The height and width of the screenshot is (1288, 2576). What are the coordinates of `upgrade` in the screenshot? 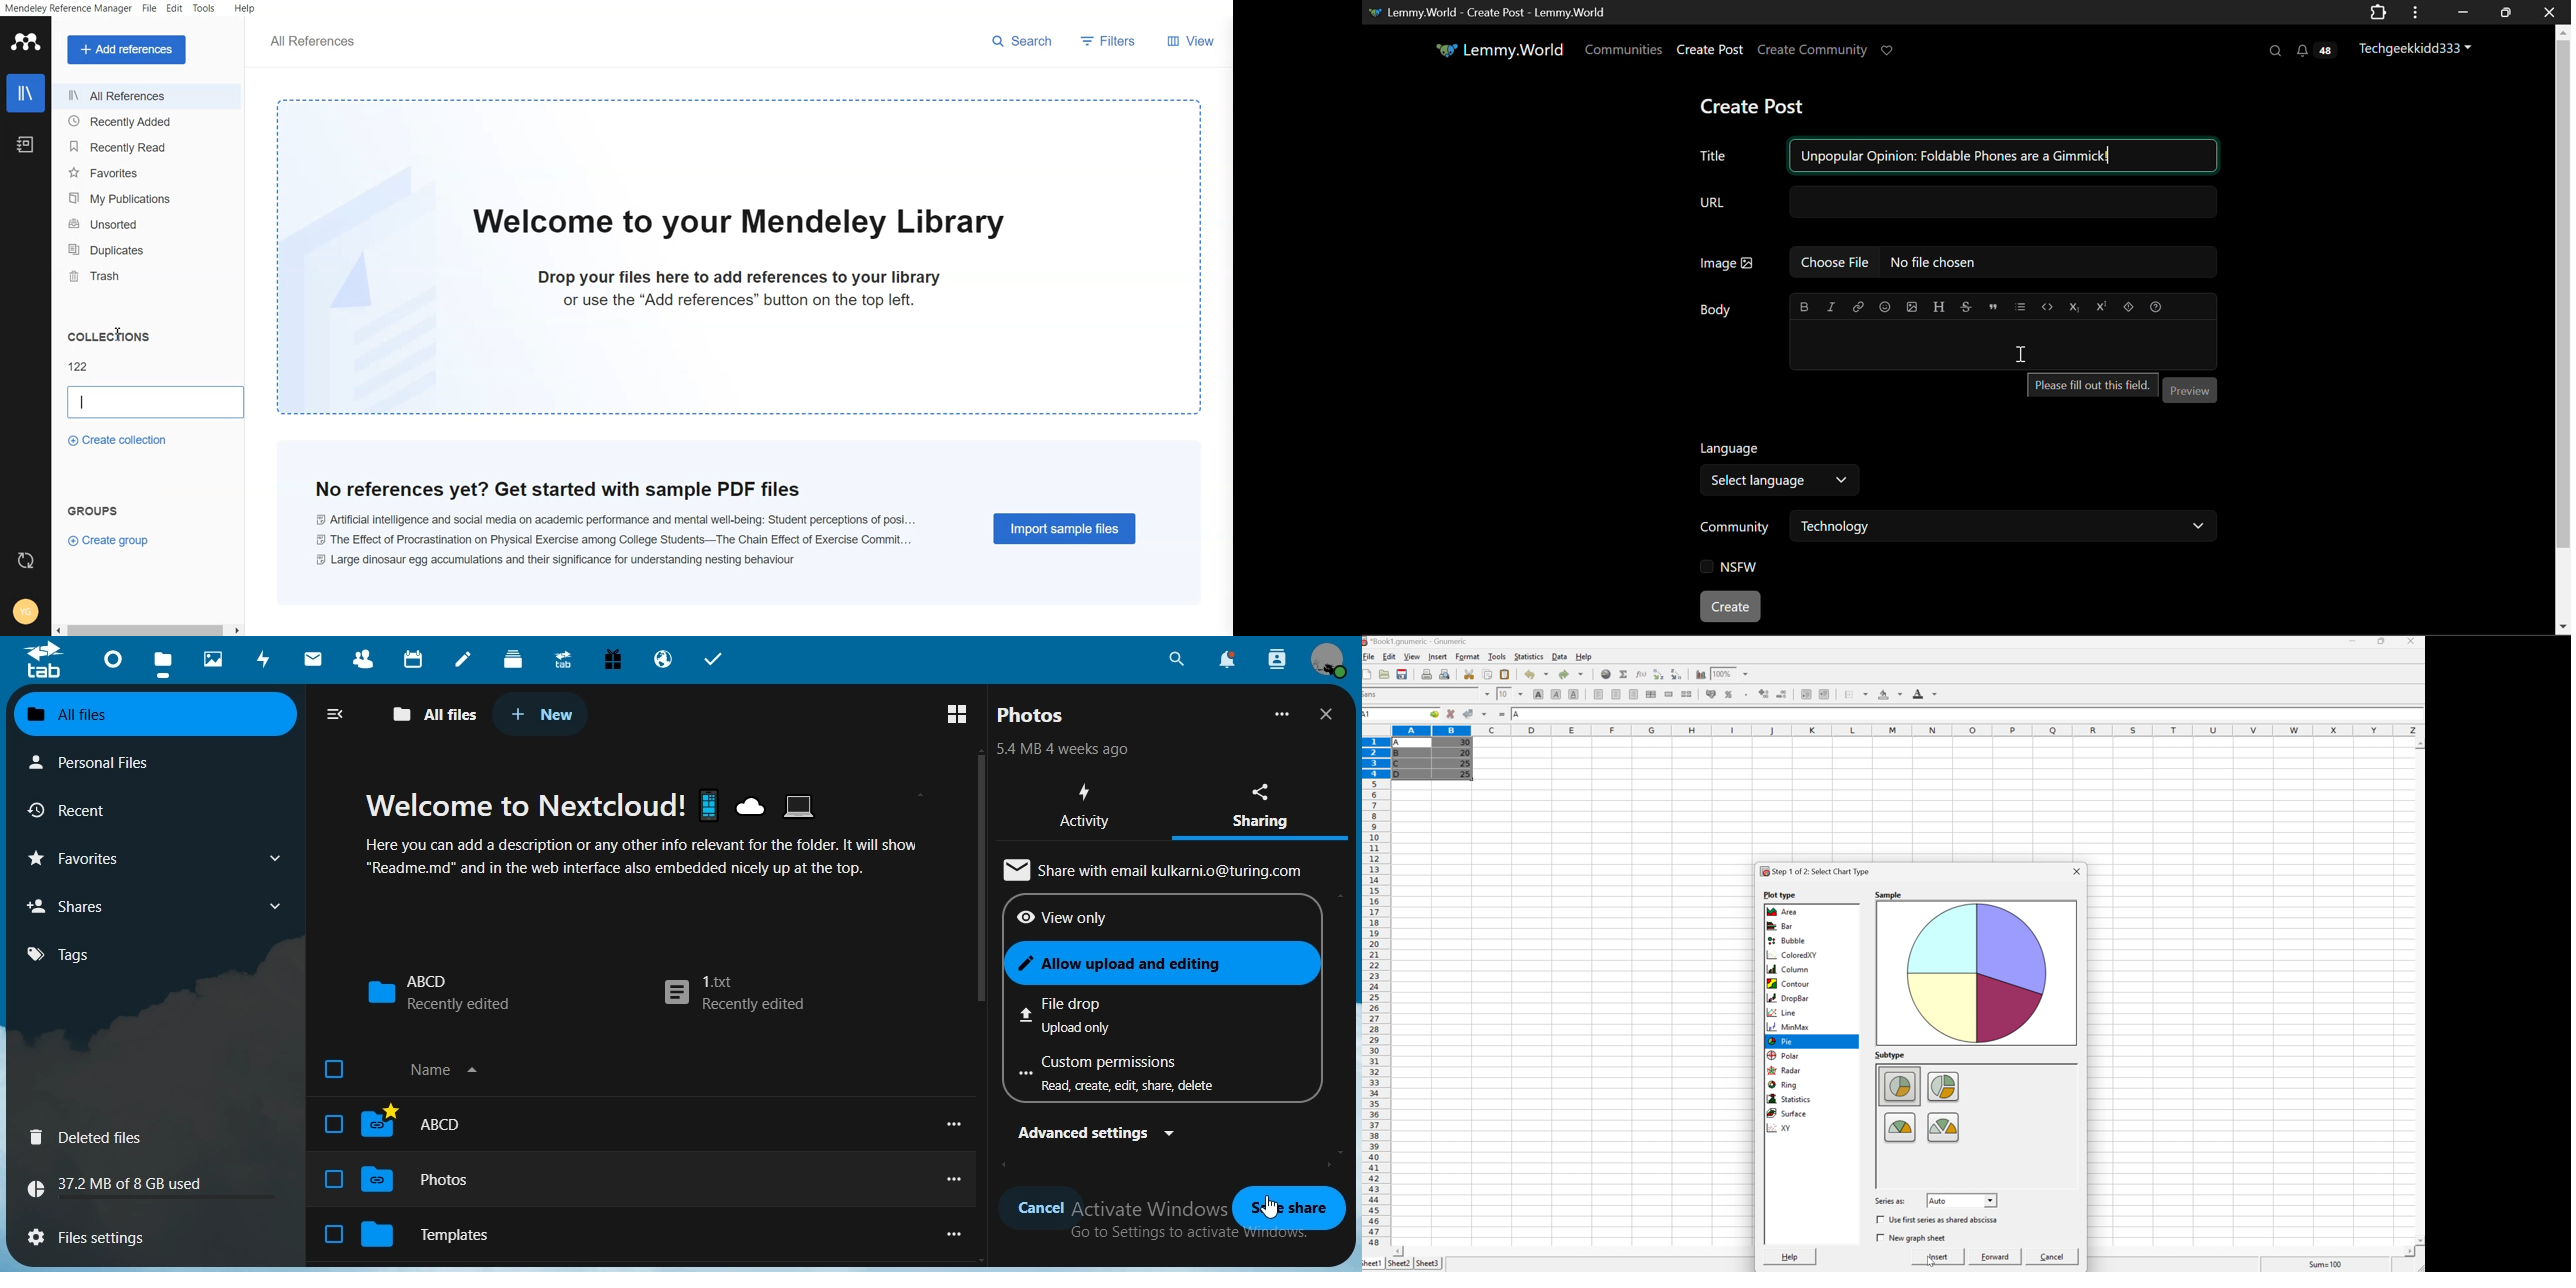 It's located at (567, 662).